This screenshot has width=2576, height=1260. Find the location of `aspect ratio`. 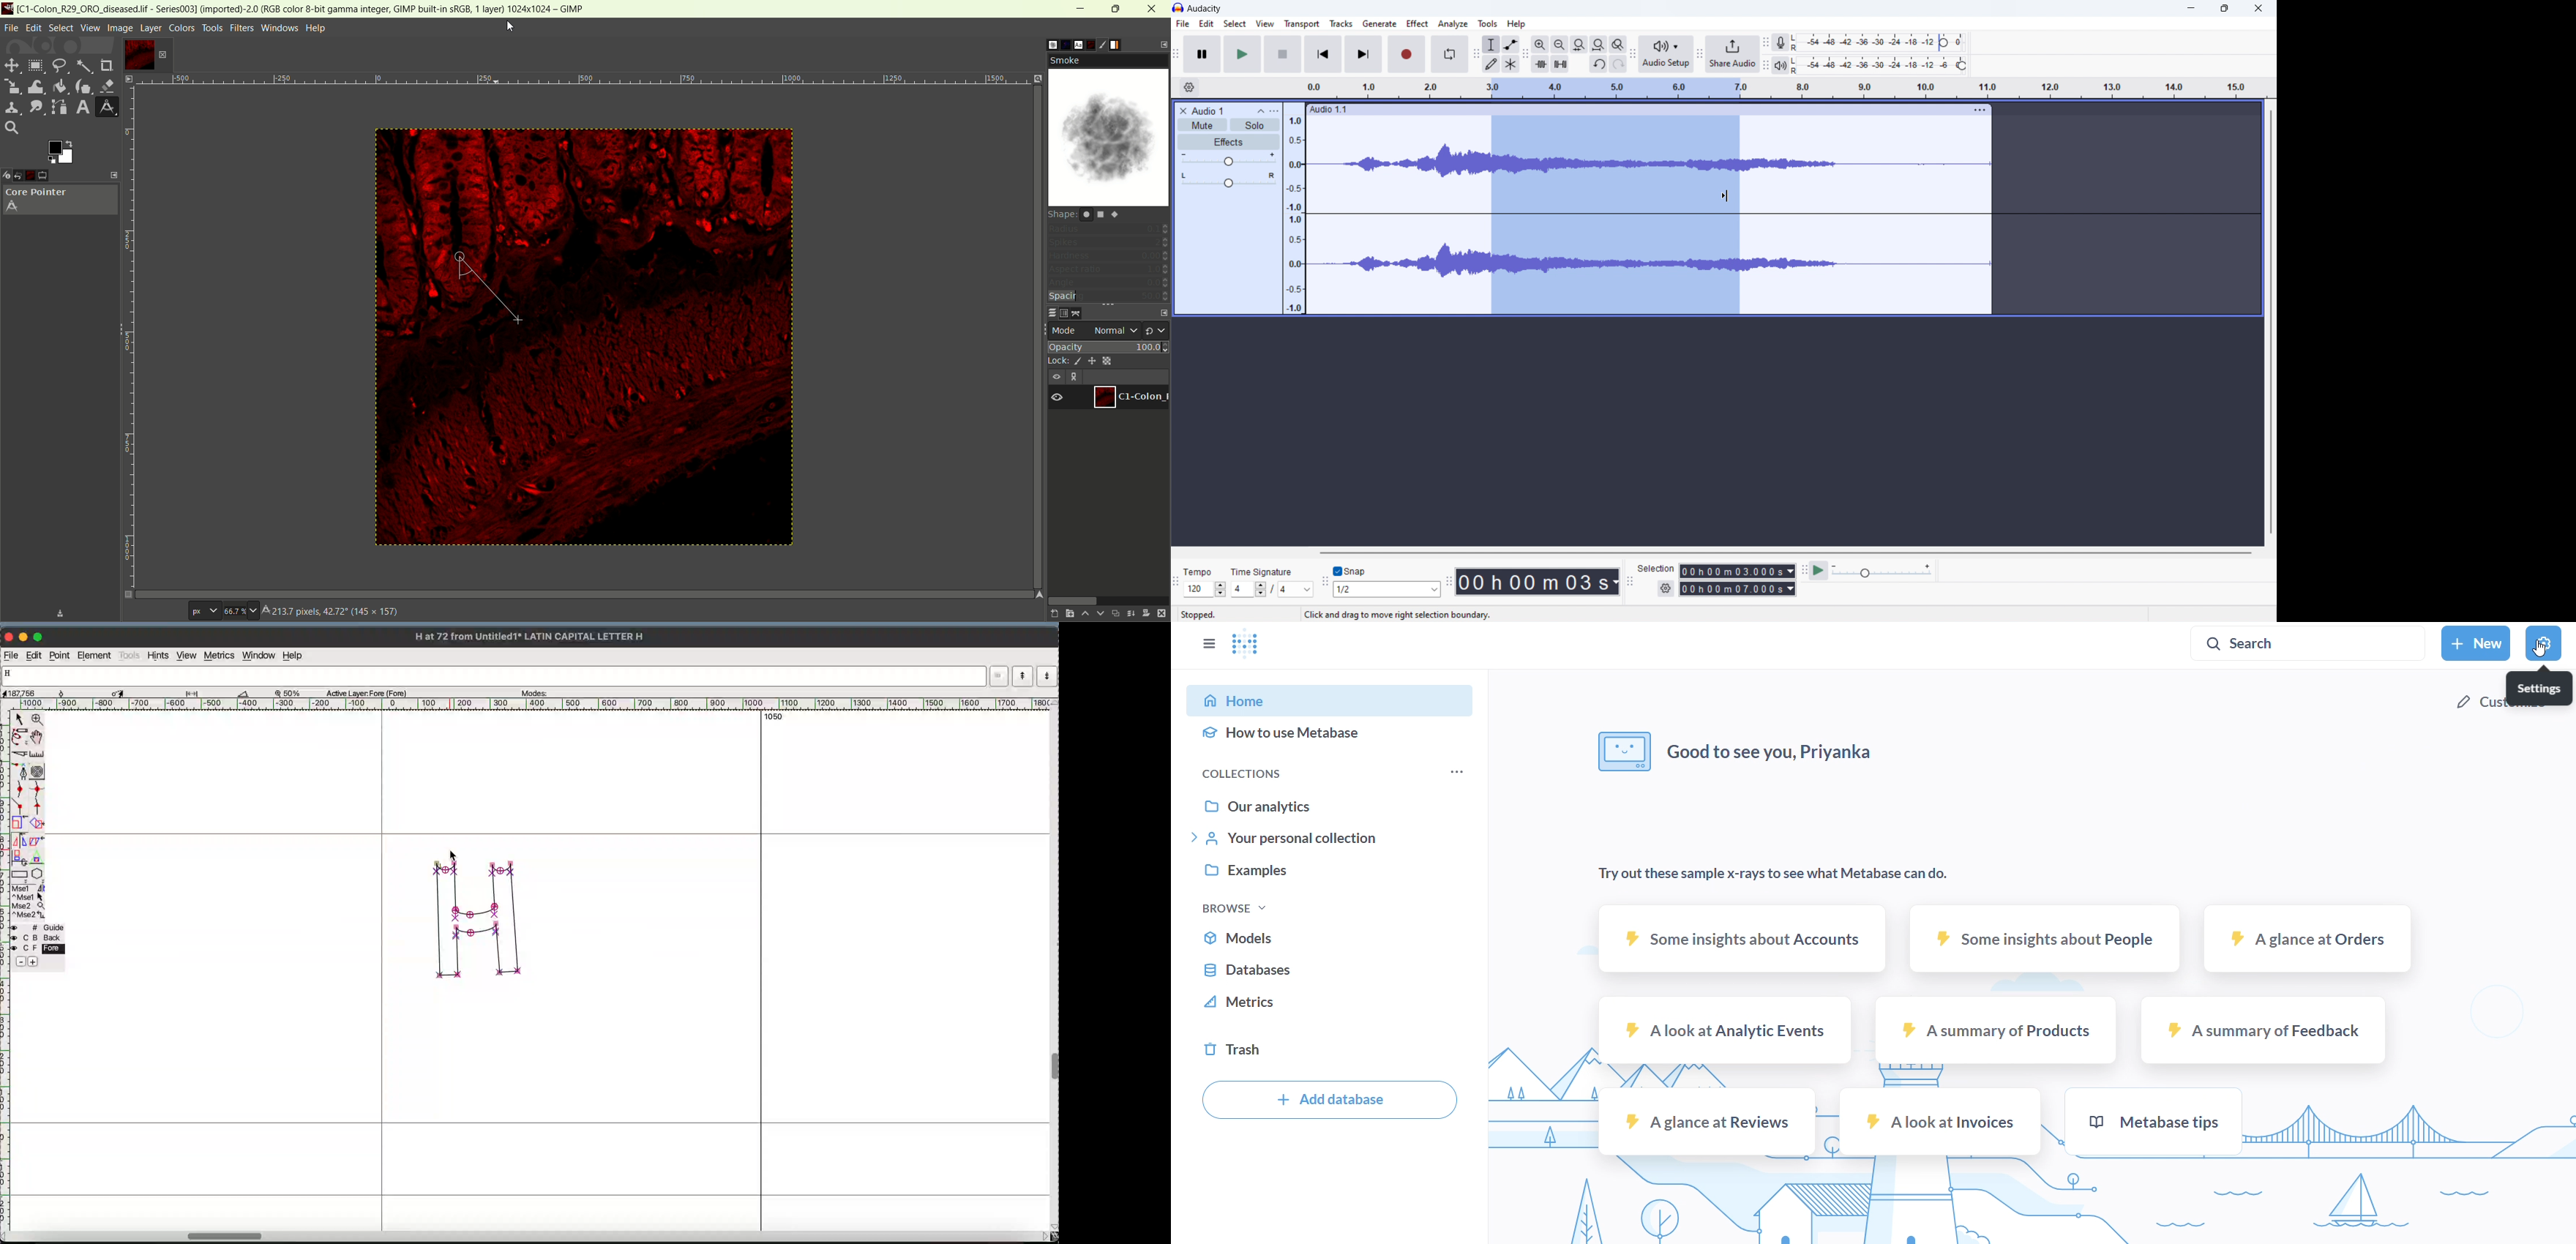

aspect ratio is located at coordinates (1109, 269).